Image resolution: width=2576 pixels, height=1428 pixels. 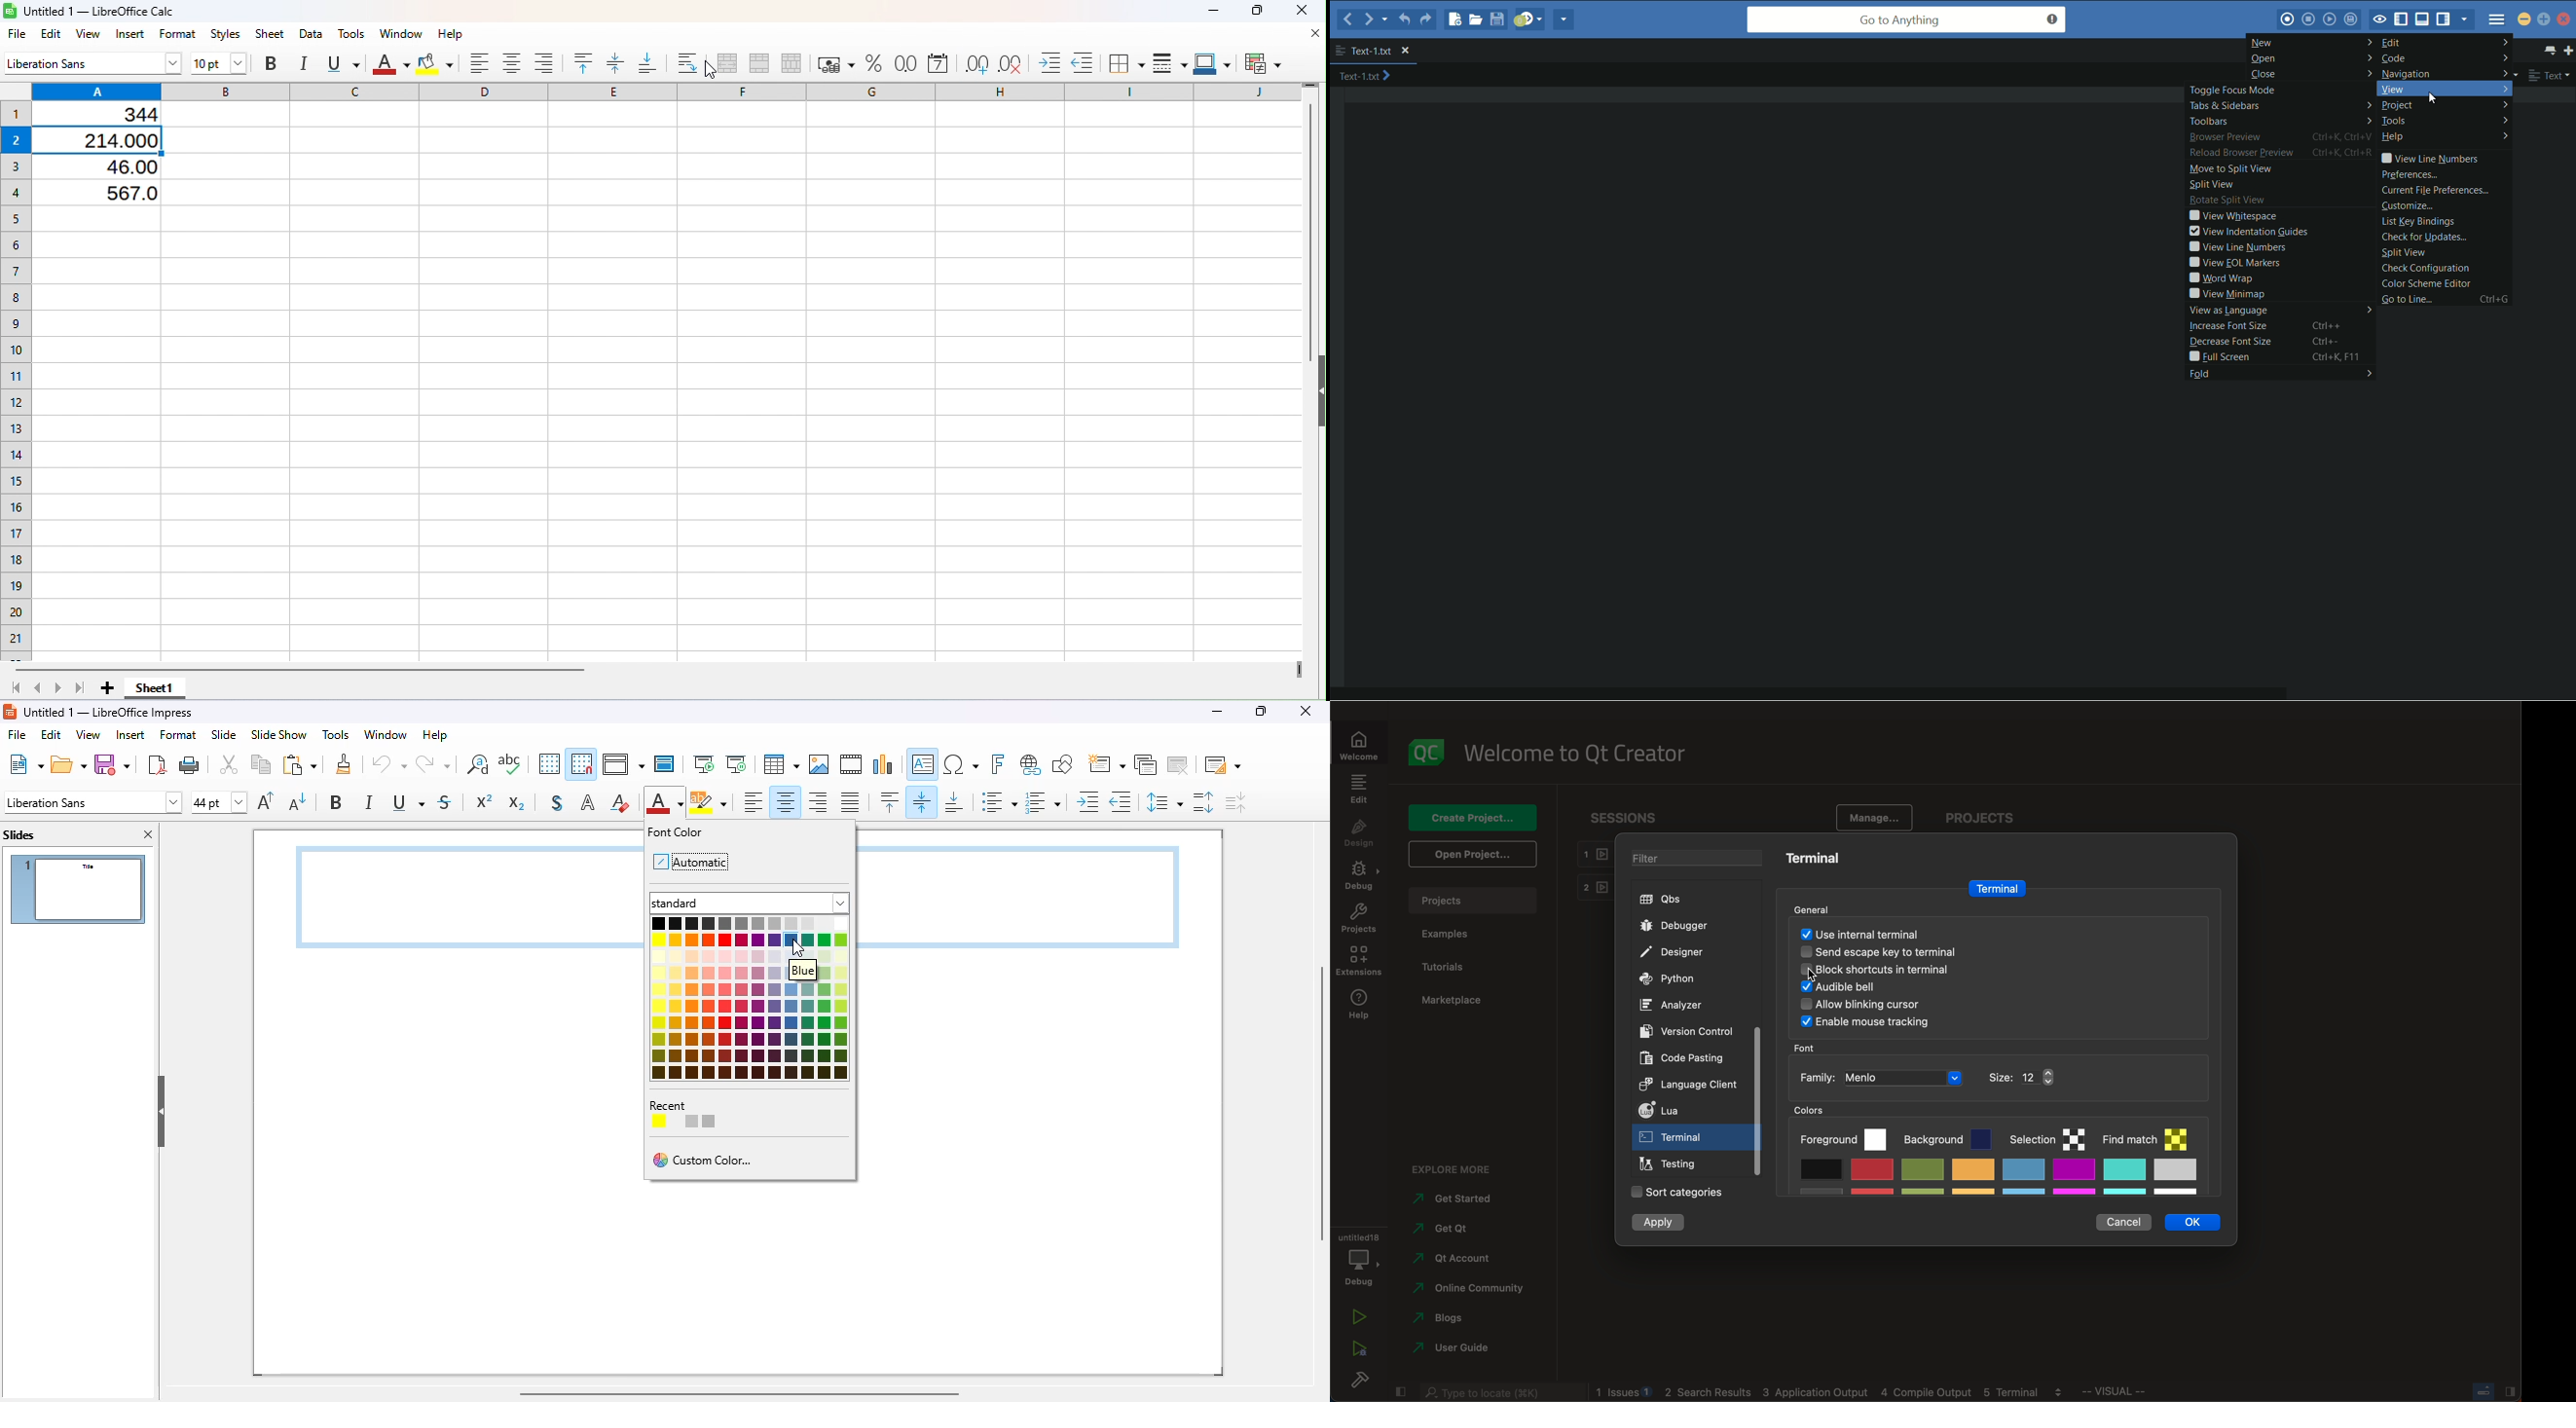 What do you see at coordinates (17, 689) in the screenshot?
I see `Scroll to the first` at bounding box center [17, 689].